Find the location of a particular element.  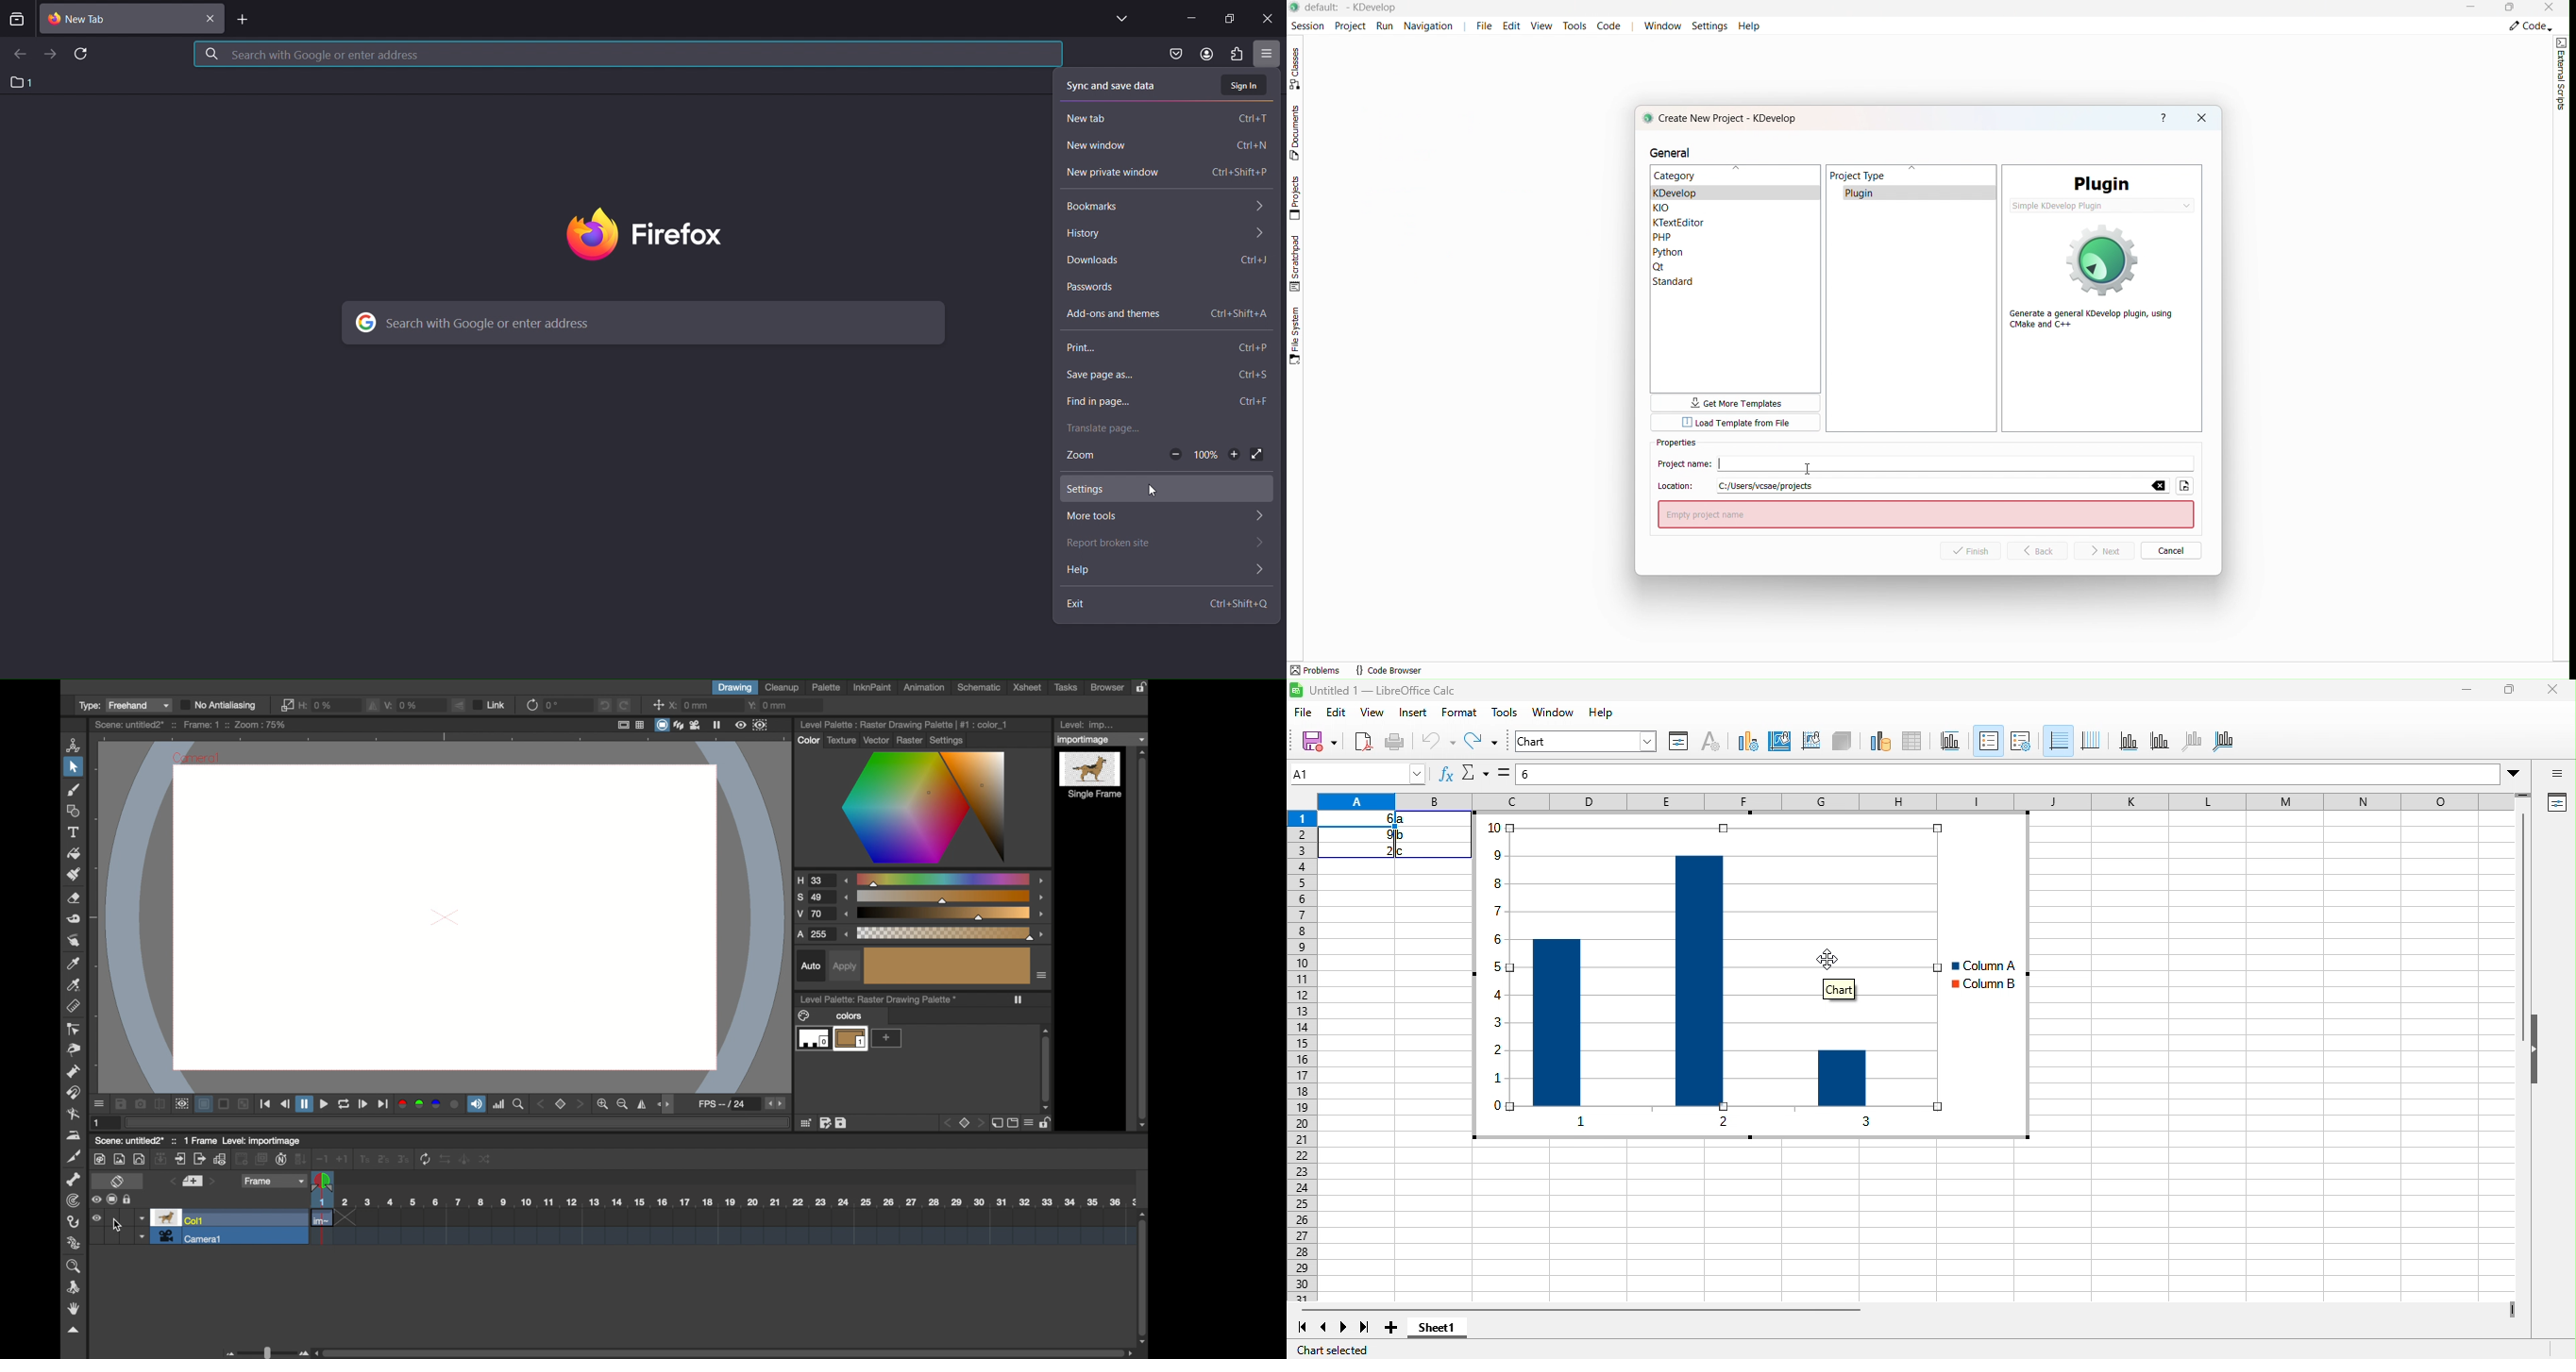

PLugin is located at coordinates (2103, 181).